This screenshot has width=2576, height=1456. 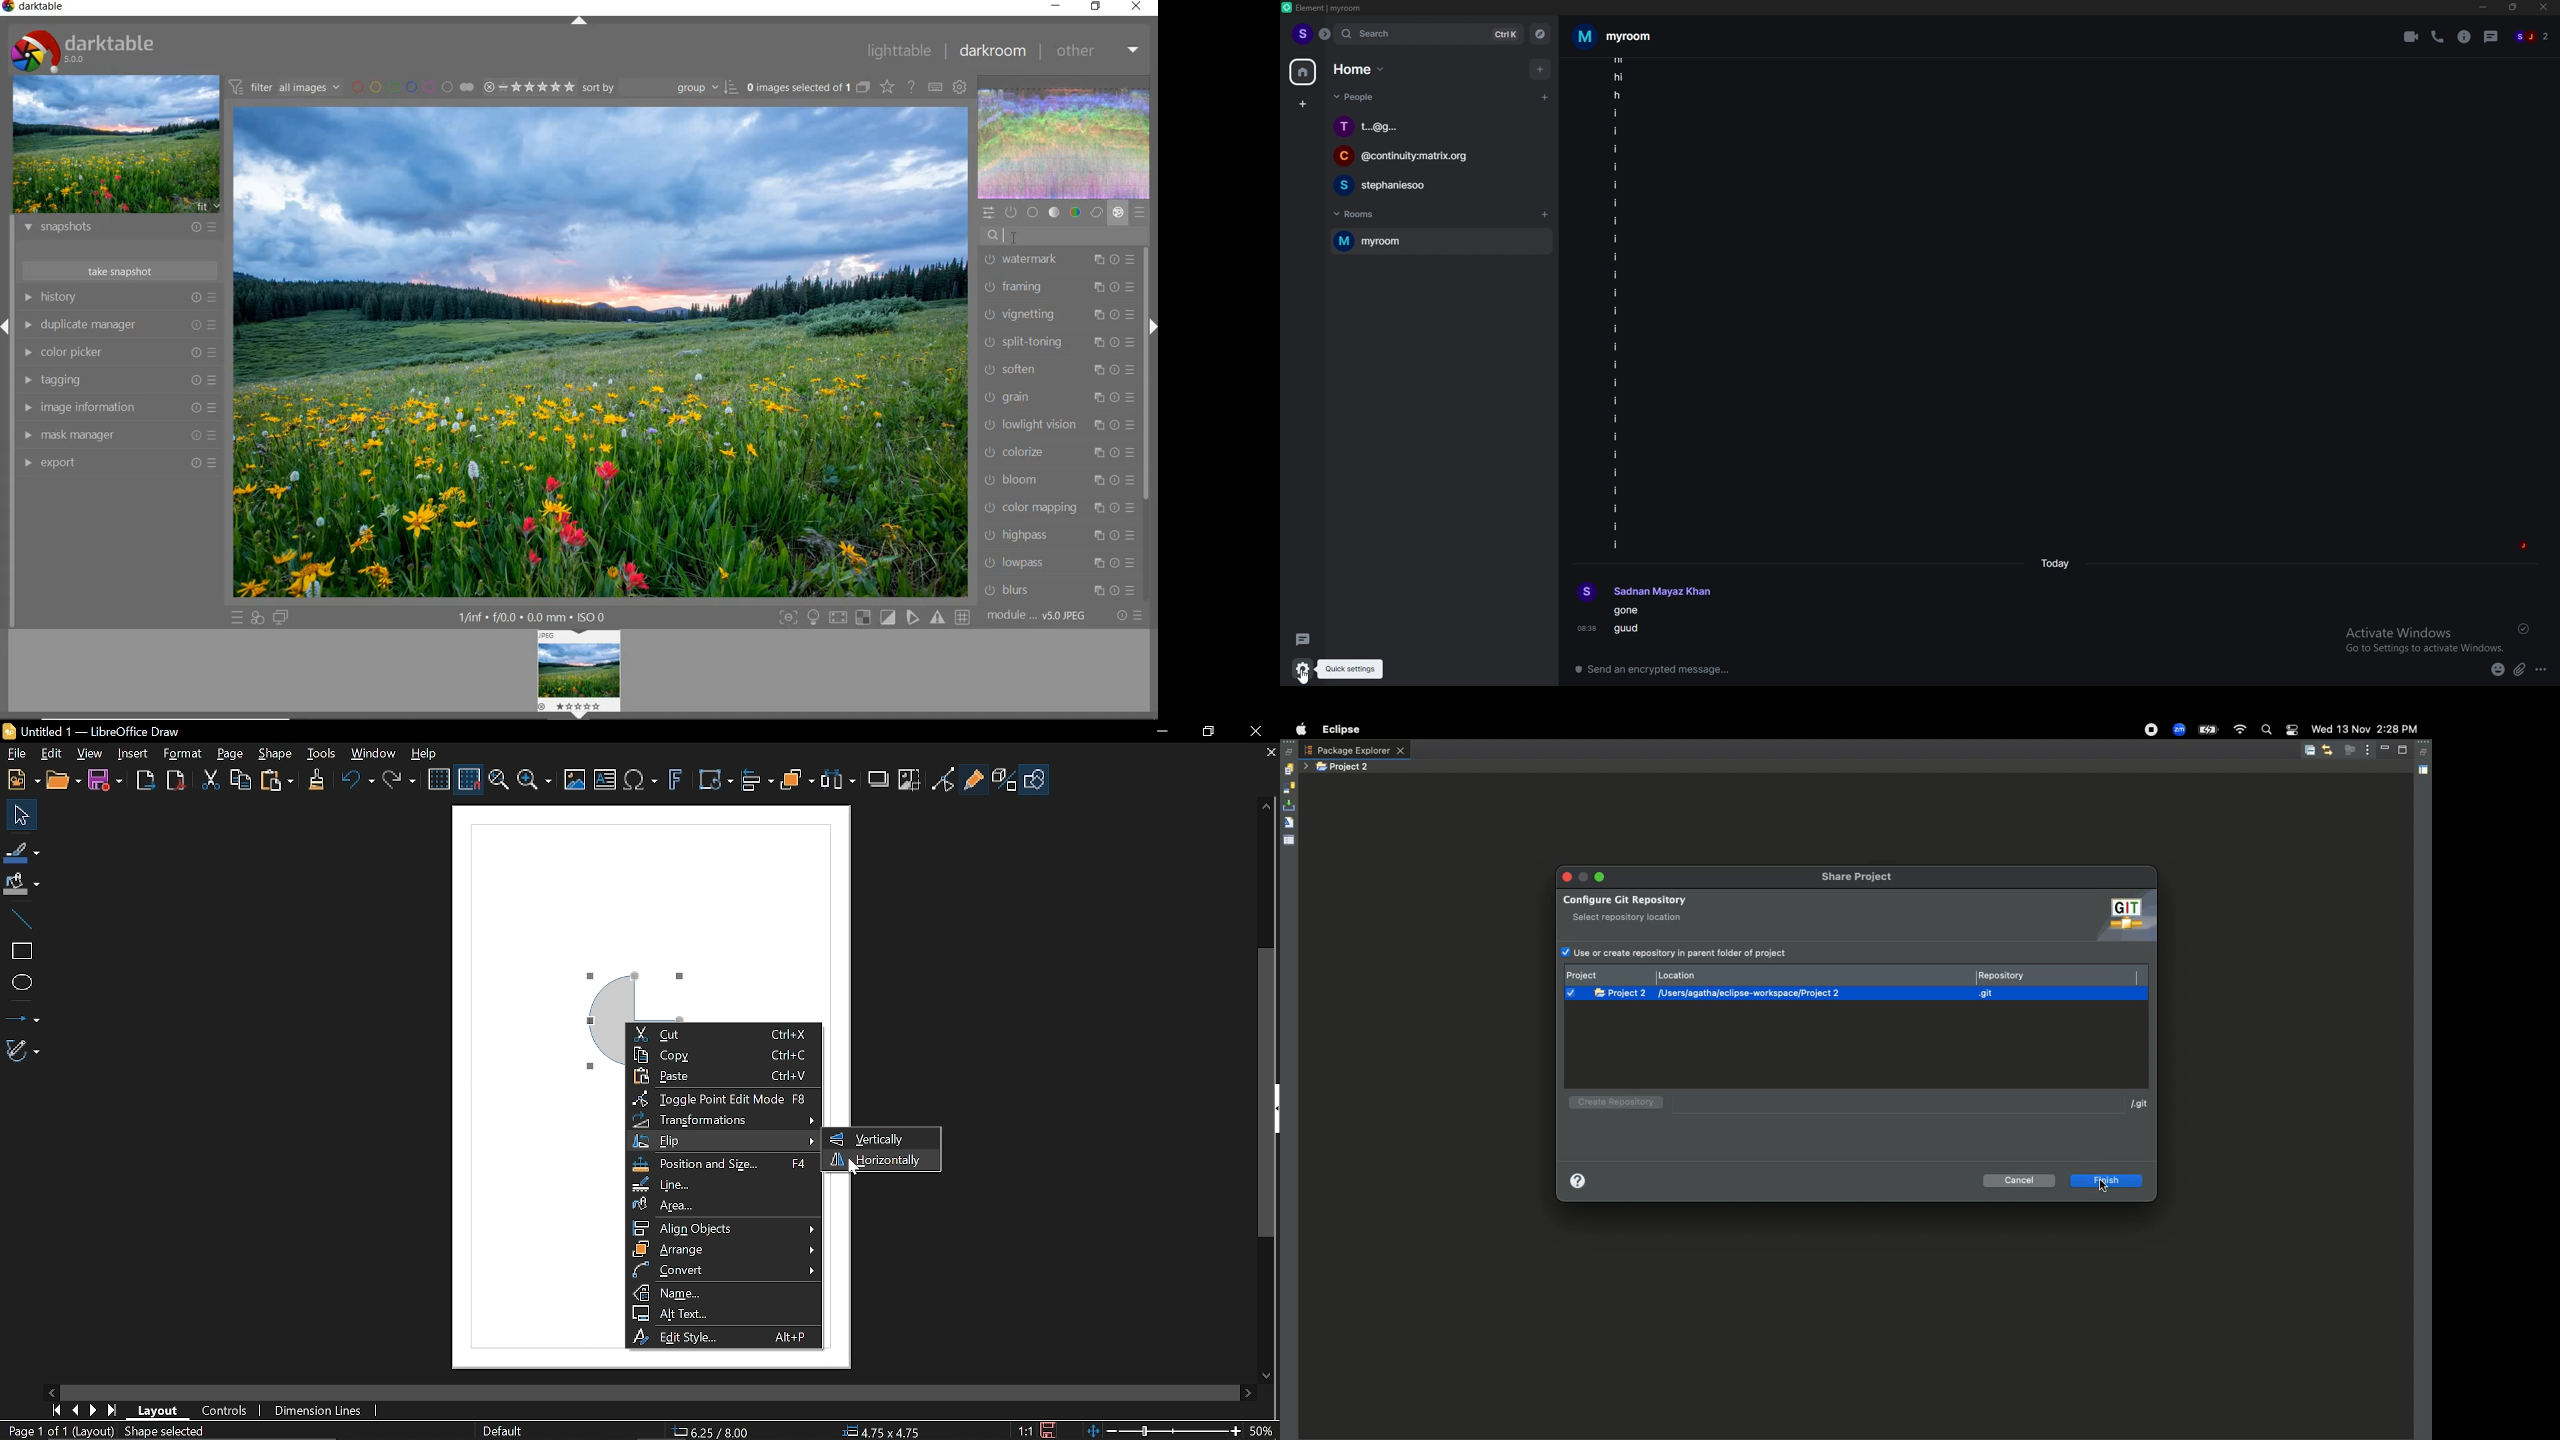 I want to click on add rooms, so click(x=1545, y=215).